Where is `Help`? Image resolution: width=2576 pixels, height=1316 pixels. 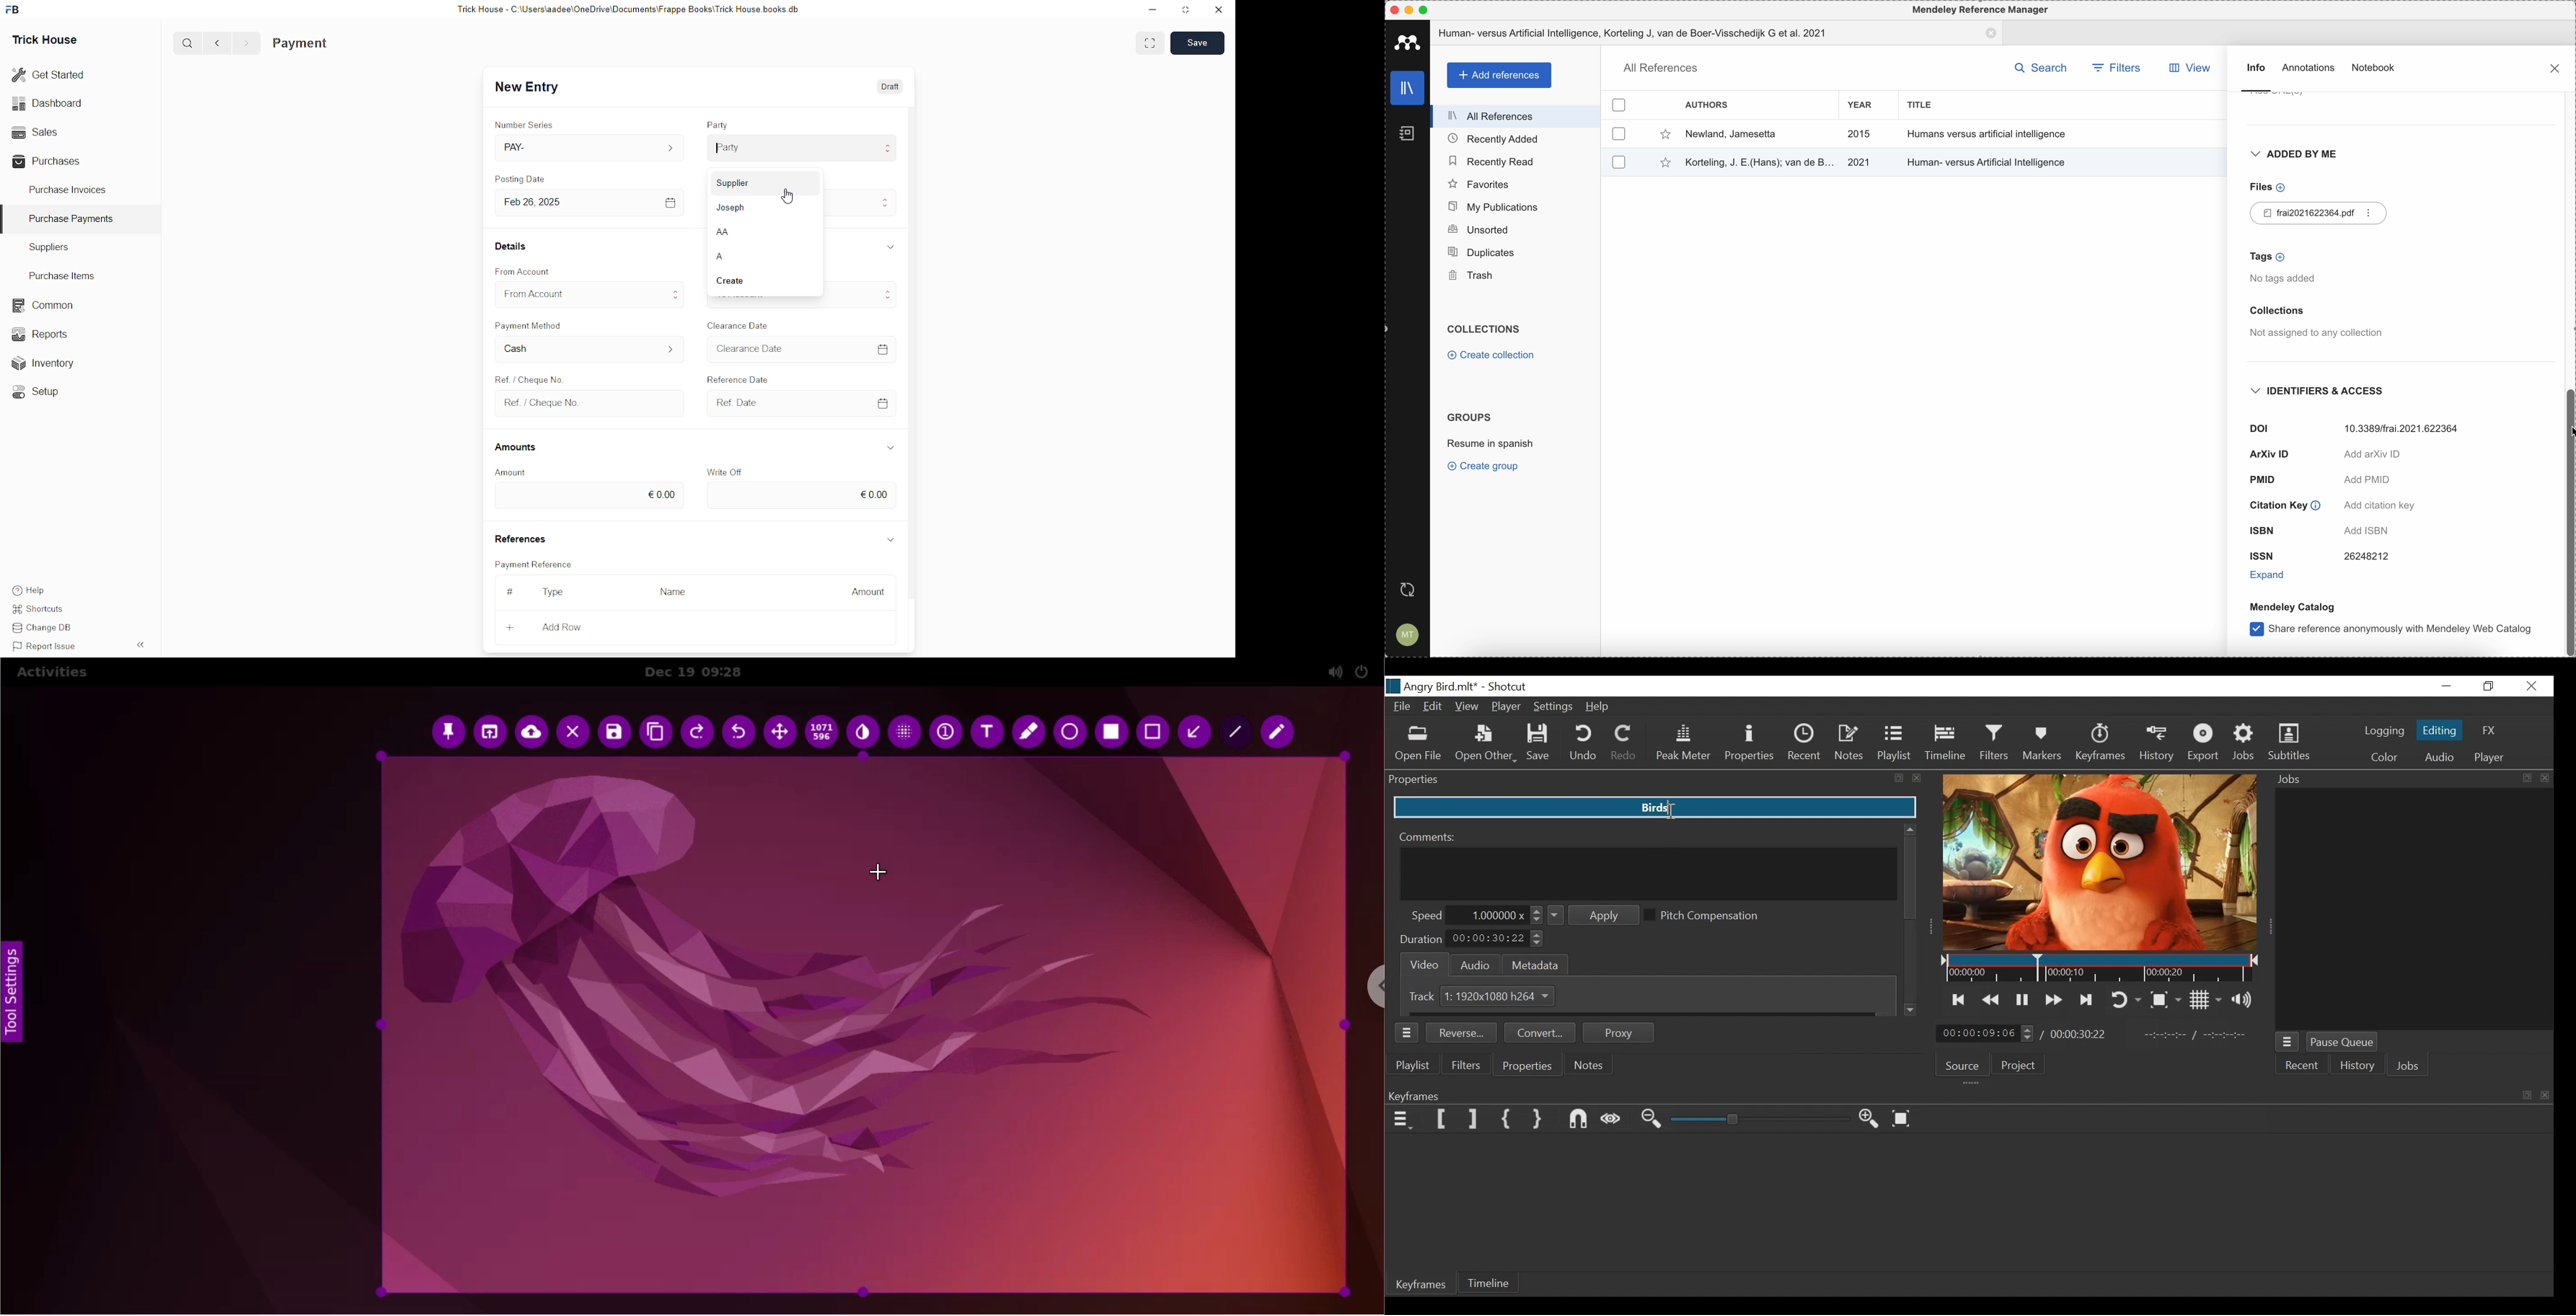
Help is located at coordinates (1599, 707).